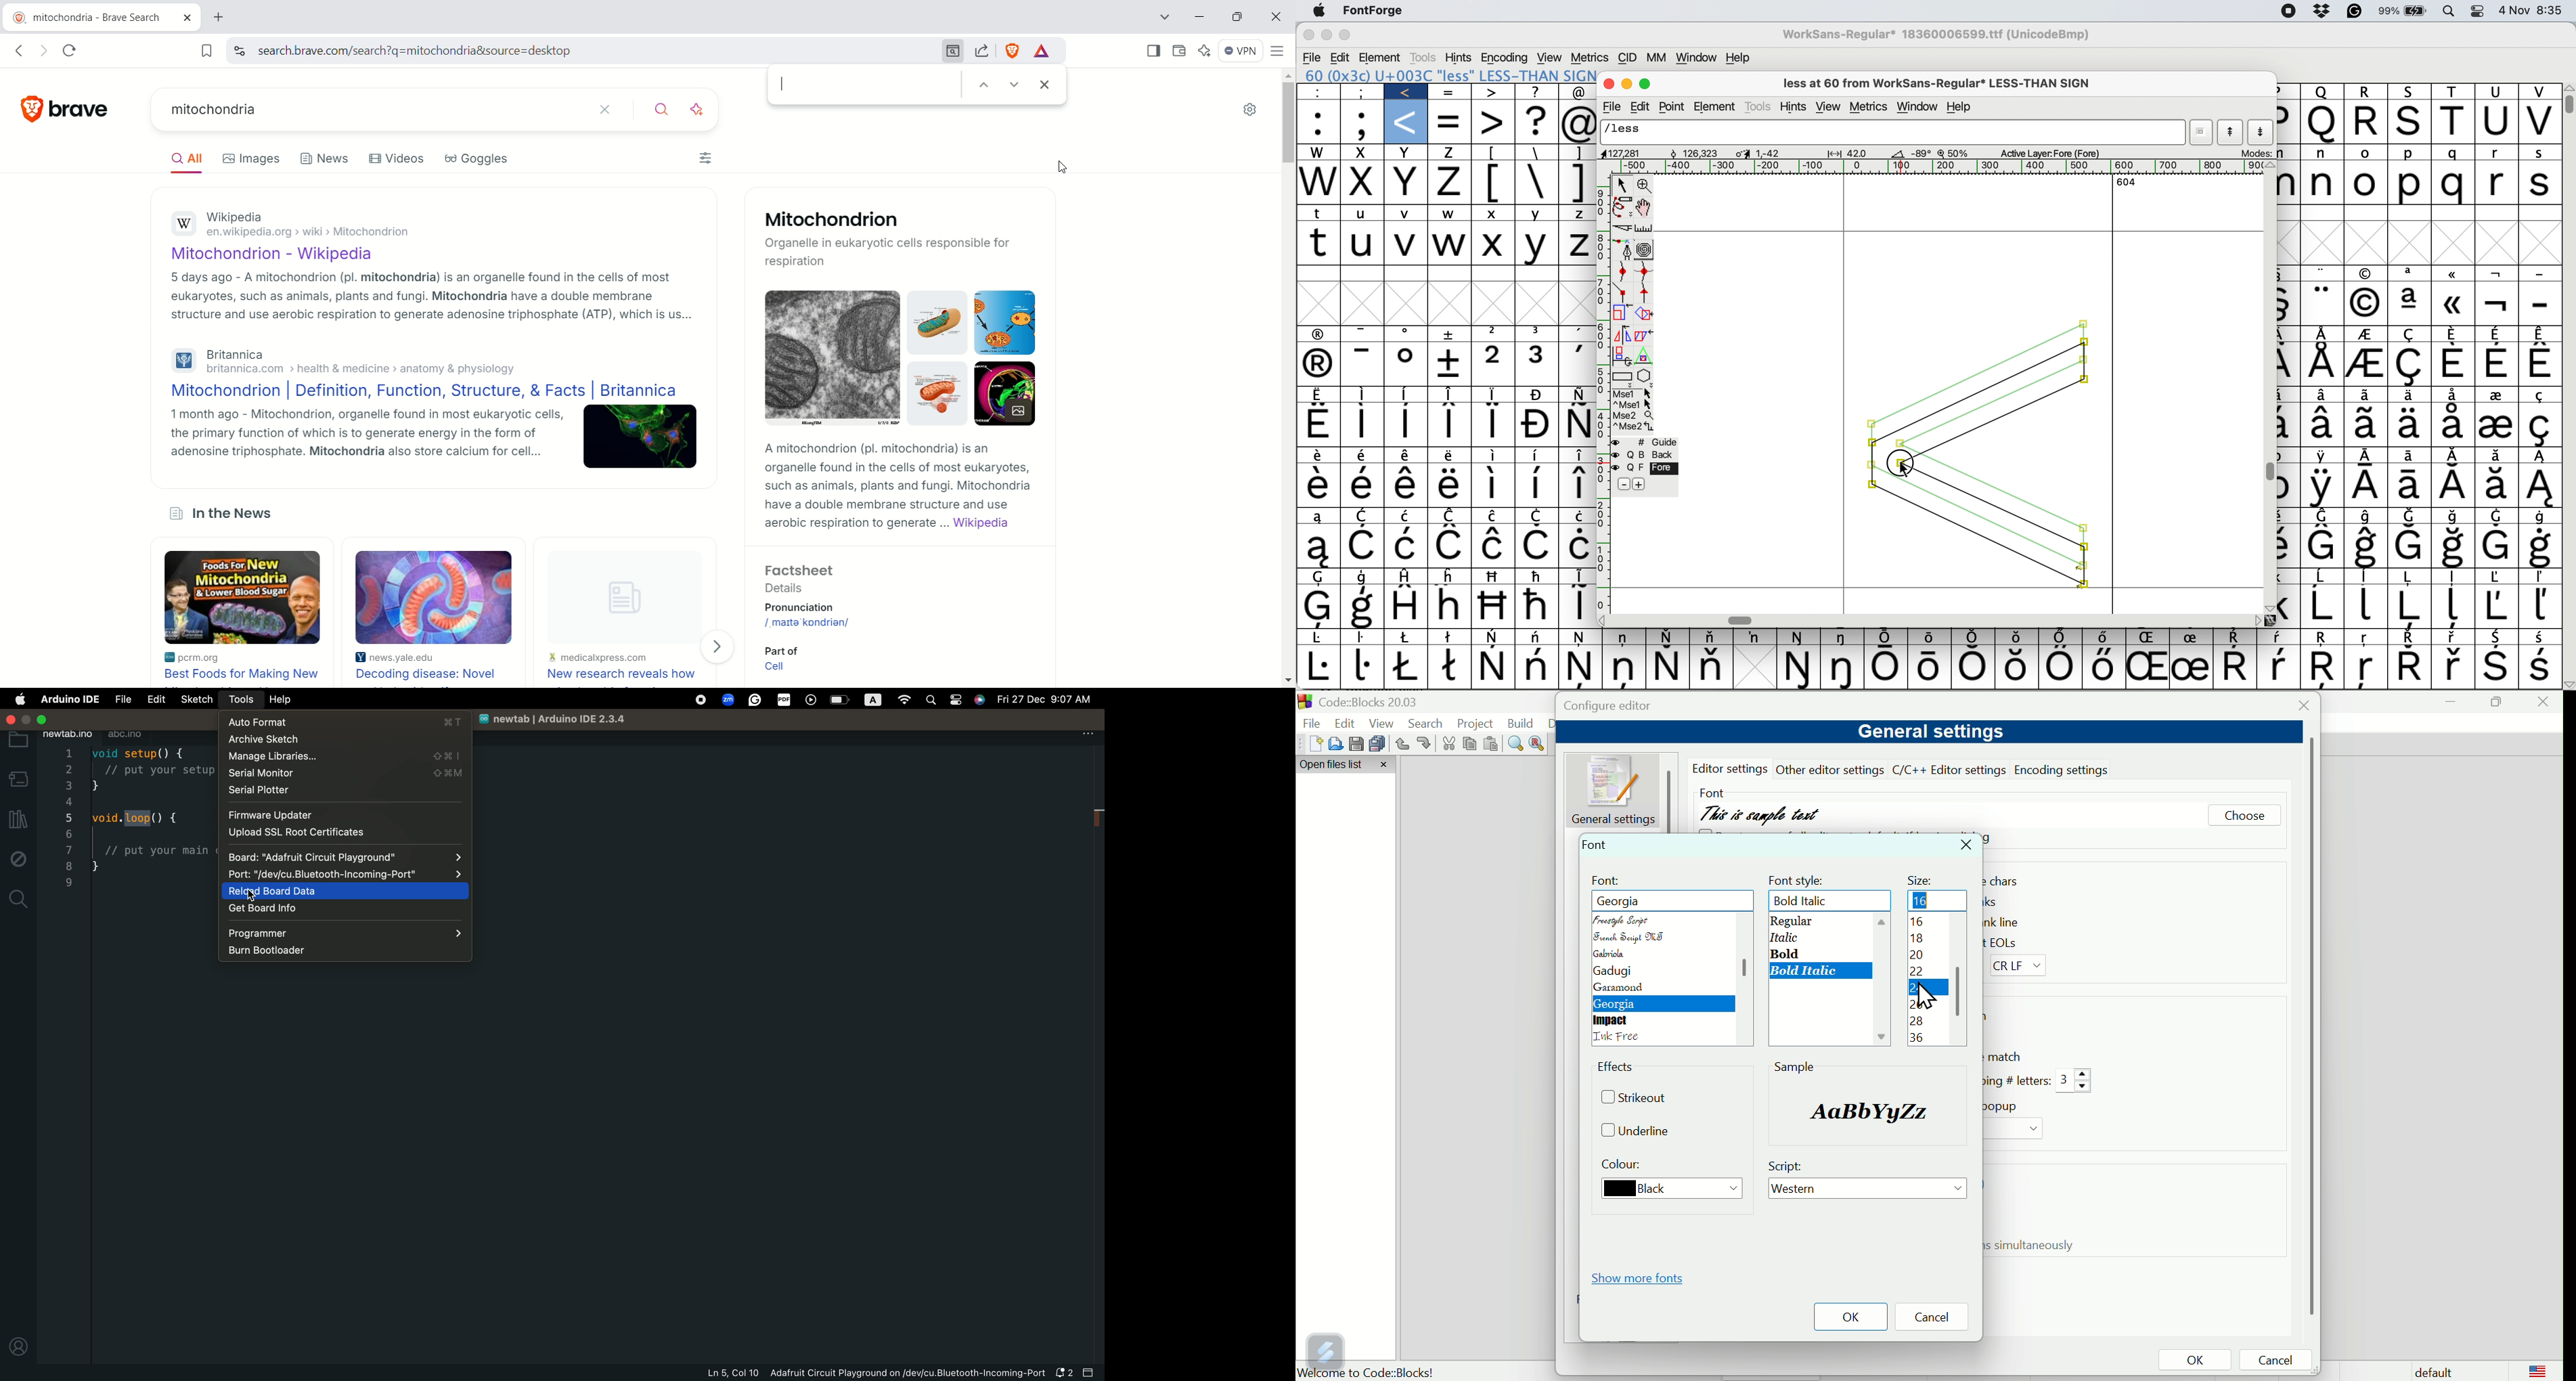  I want to click on back, so click(1646, 455).